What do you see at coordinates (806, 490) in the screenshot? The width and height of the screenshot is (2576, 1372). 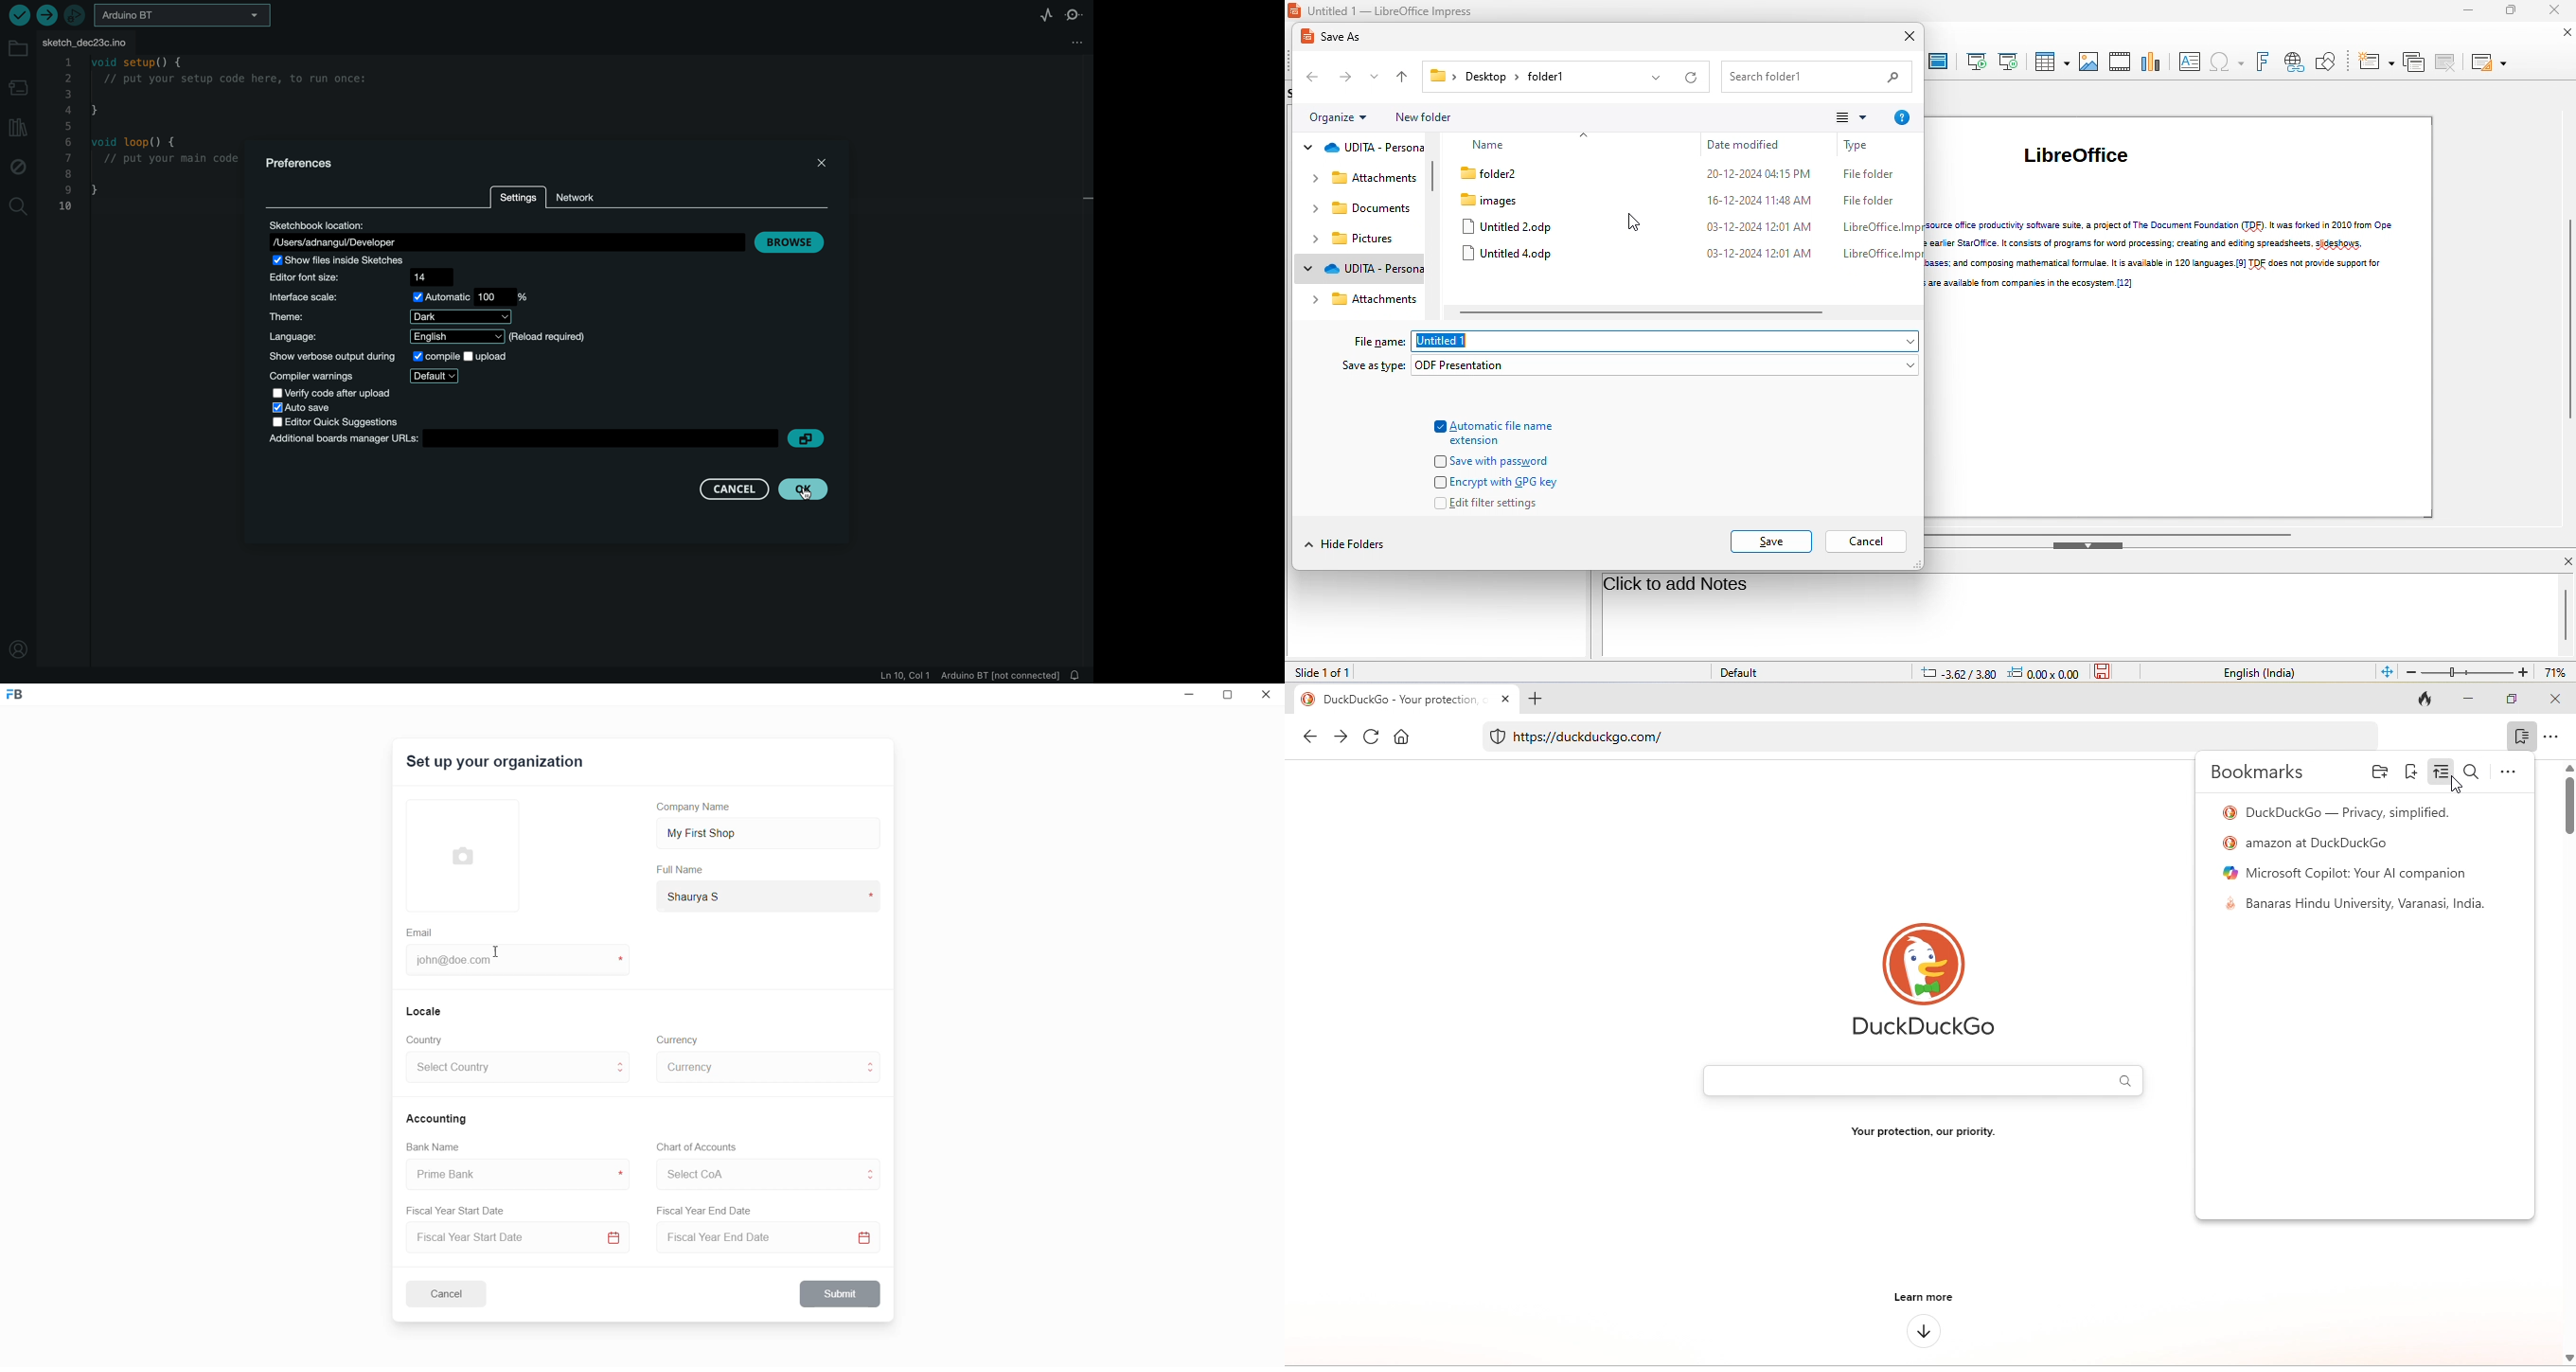 I see `clicked` at bounding box center [806, 490].